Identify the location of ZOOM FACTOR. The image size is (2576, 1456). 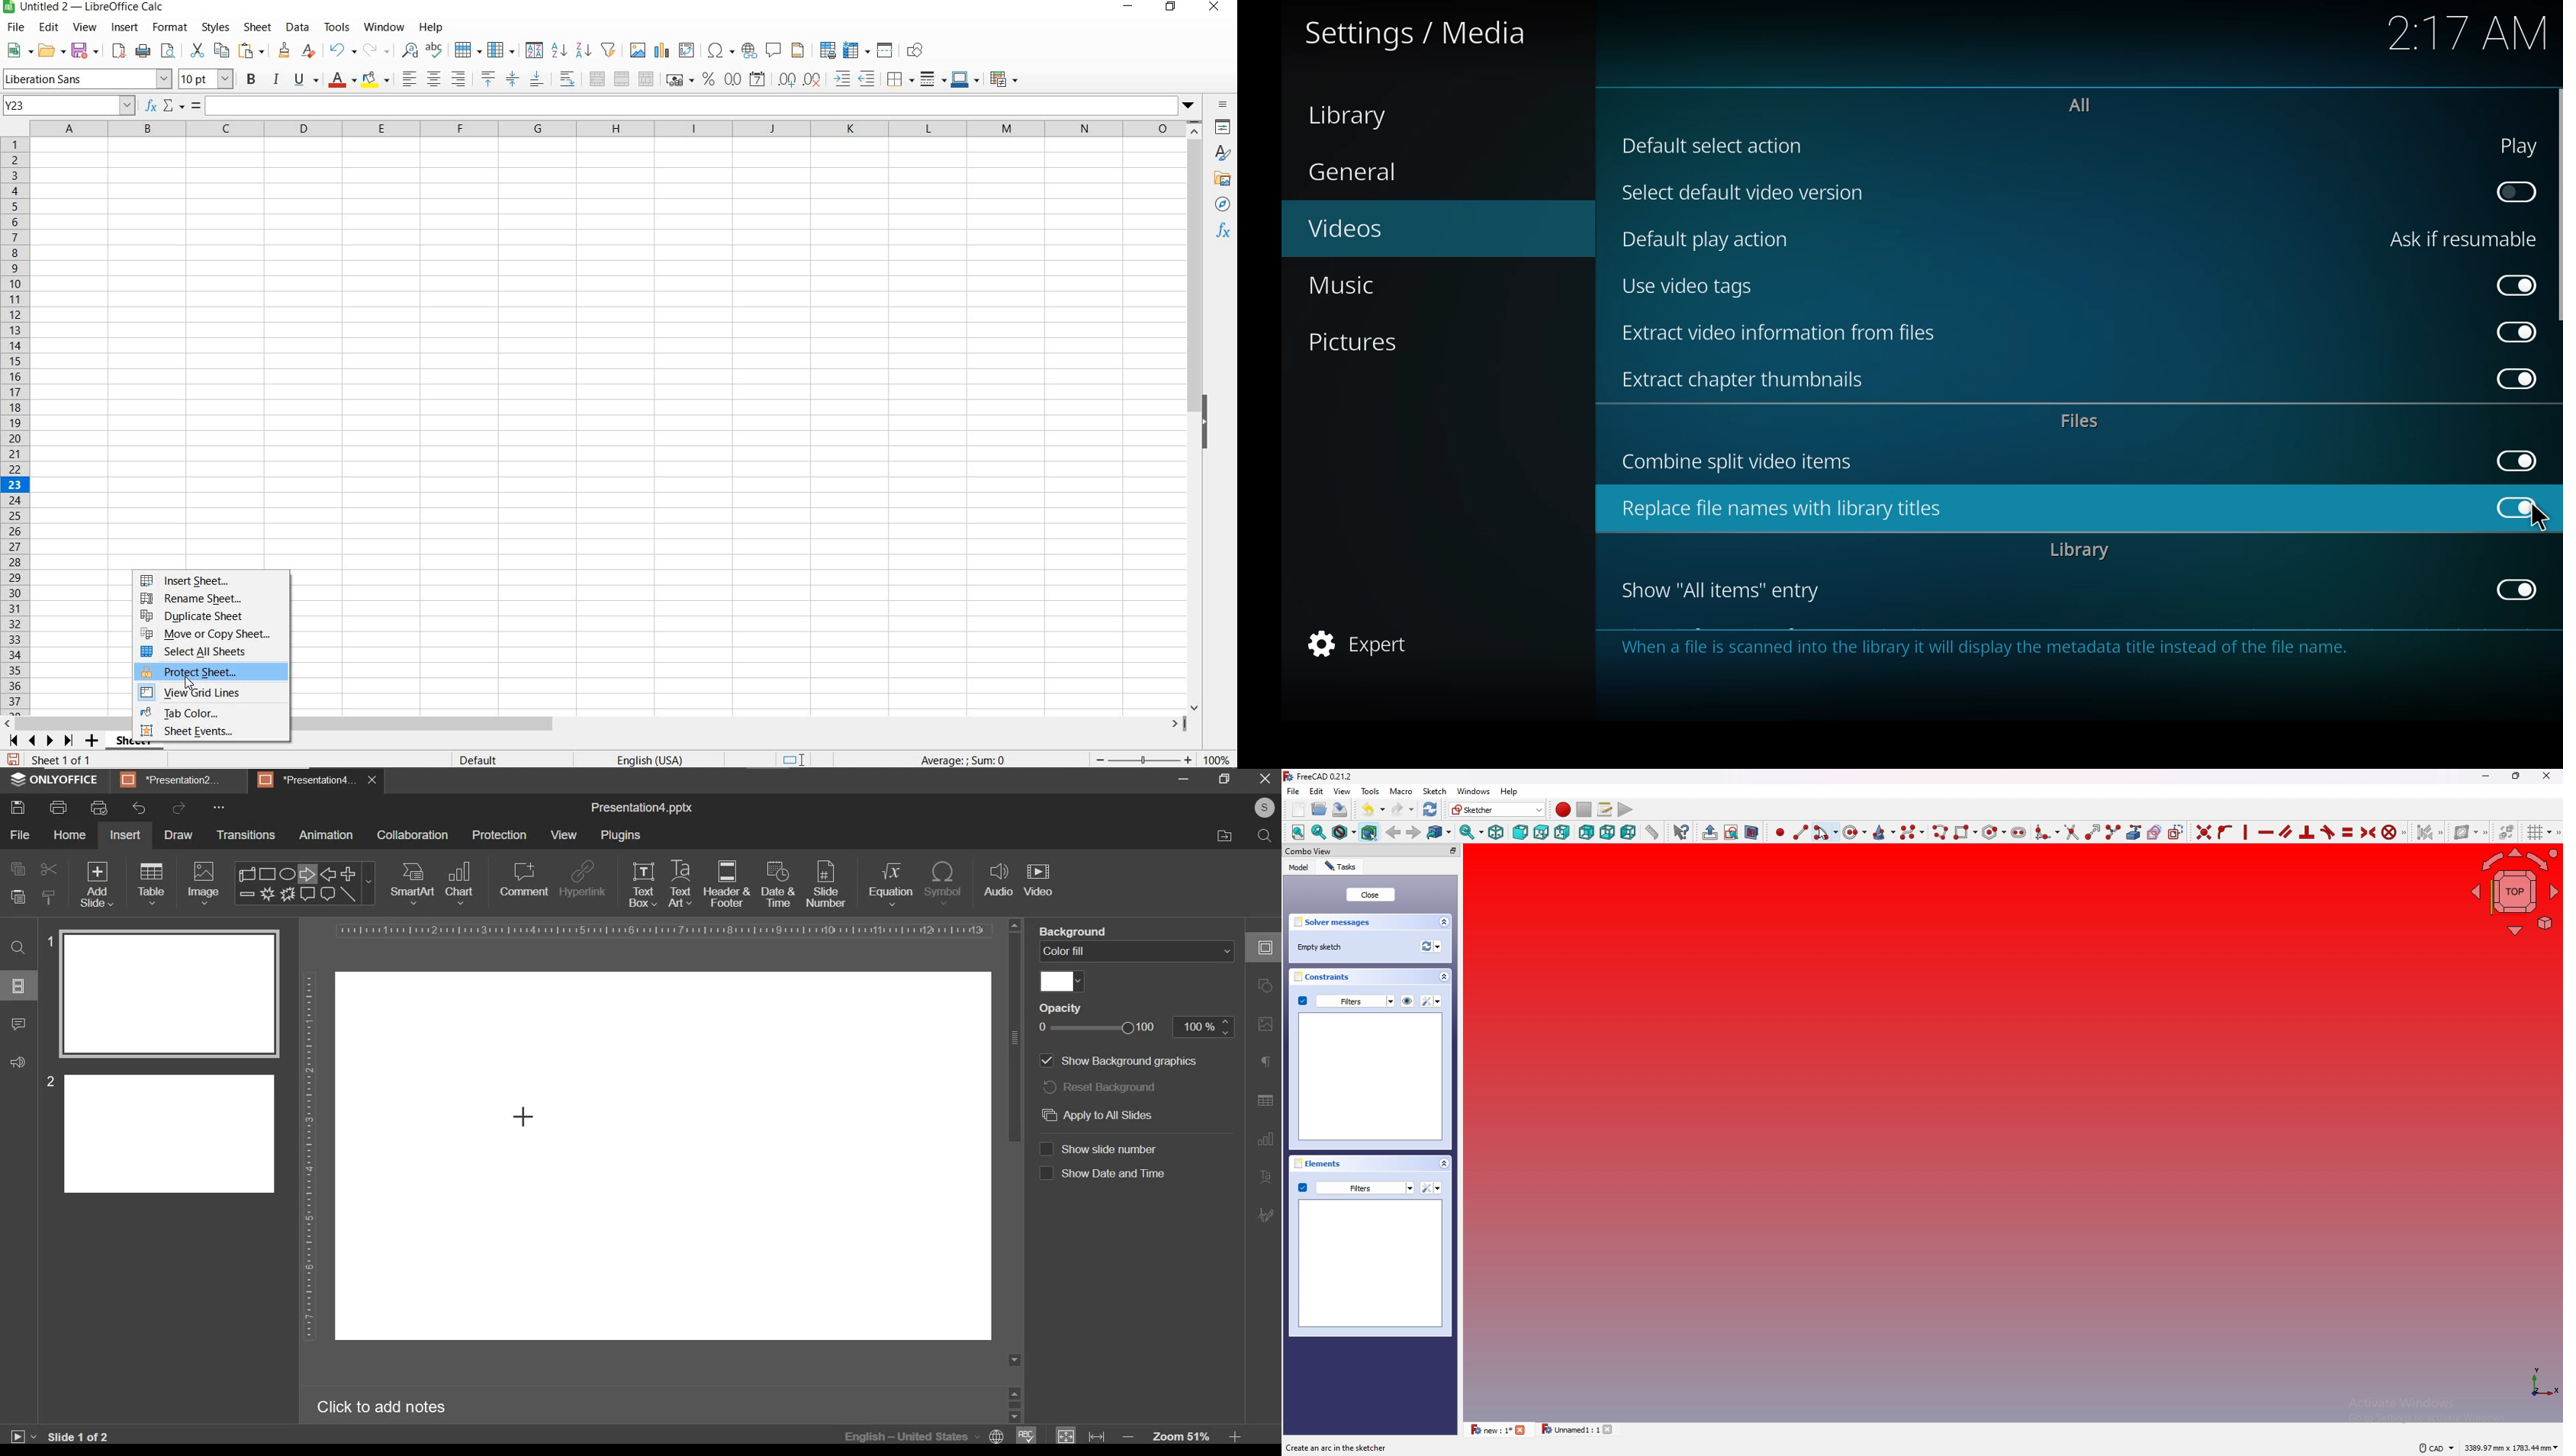
(1217, 761).